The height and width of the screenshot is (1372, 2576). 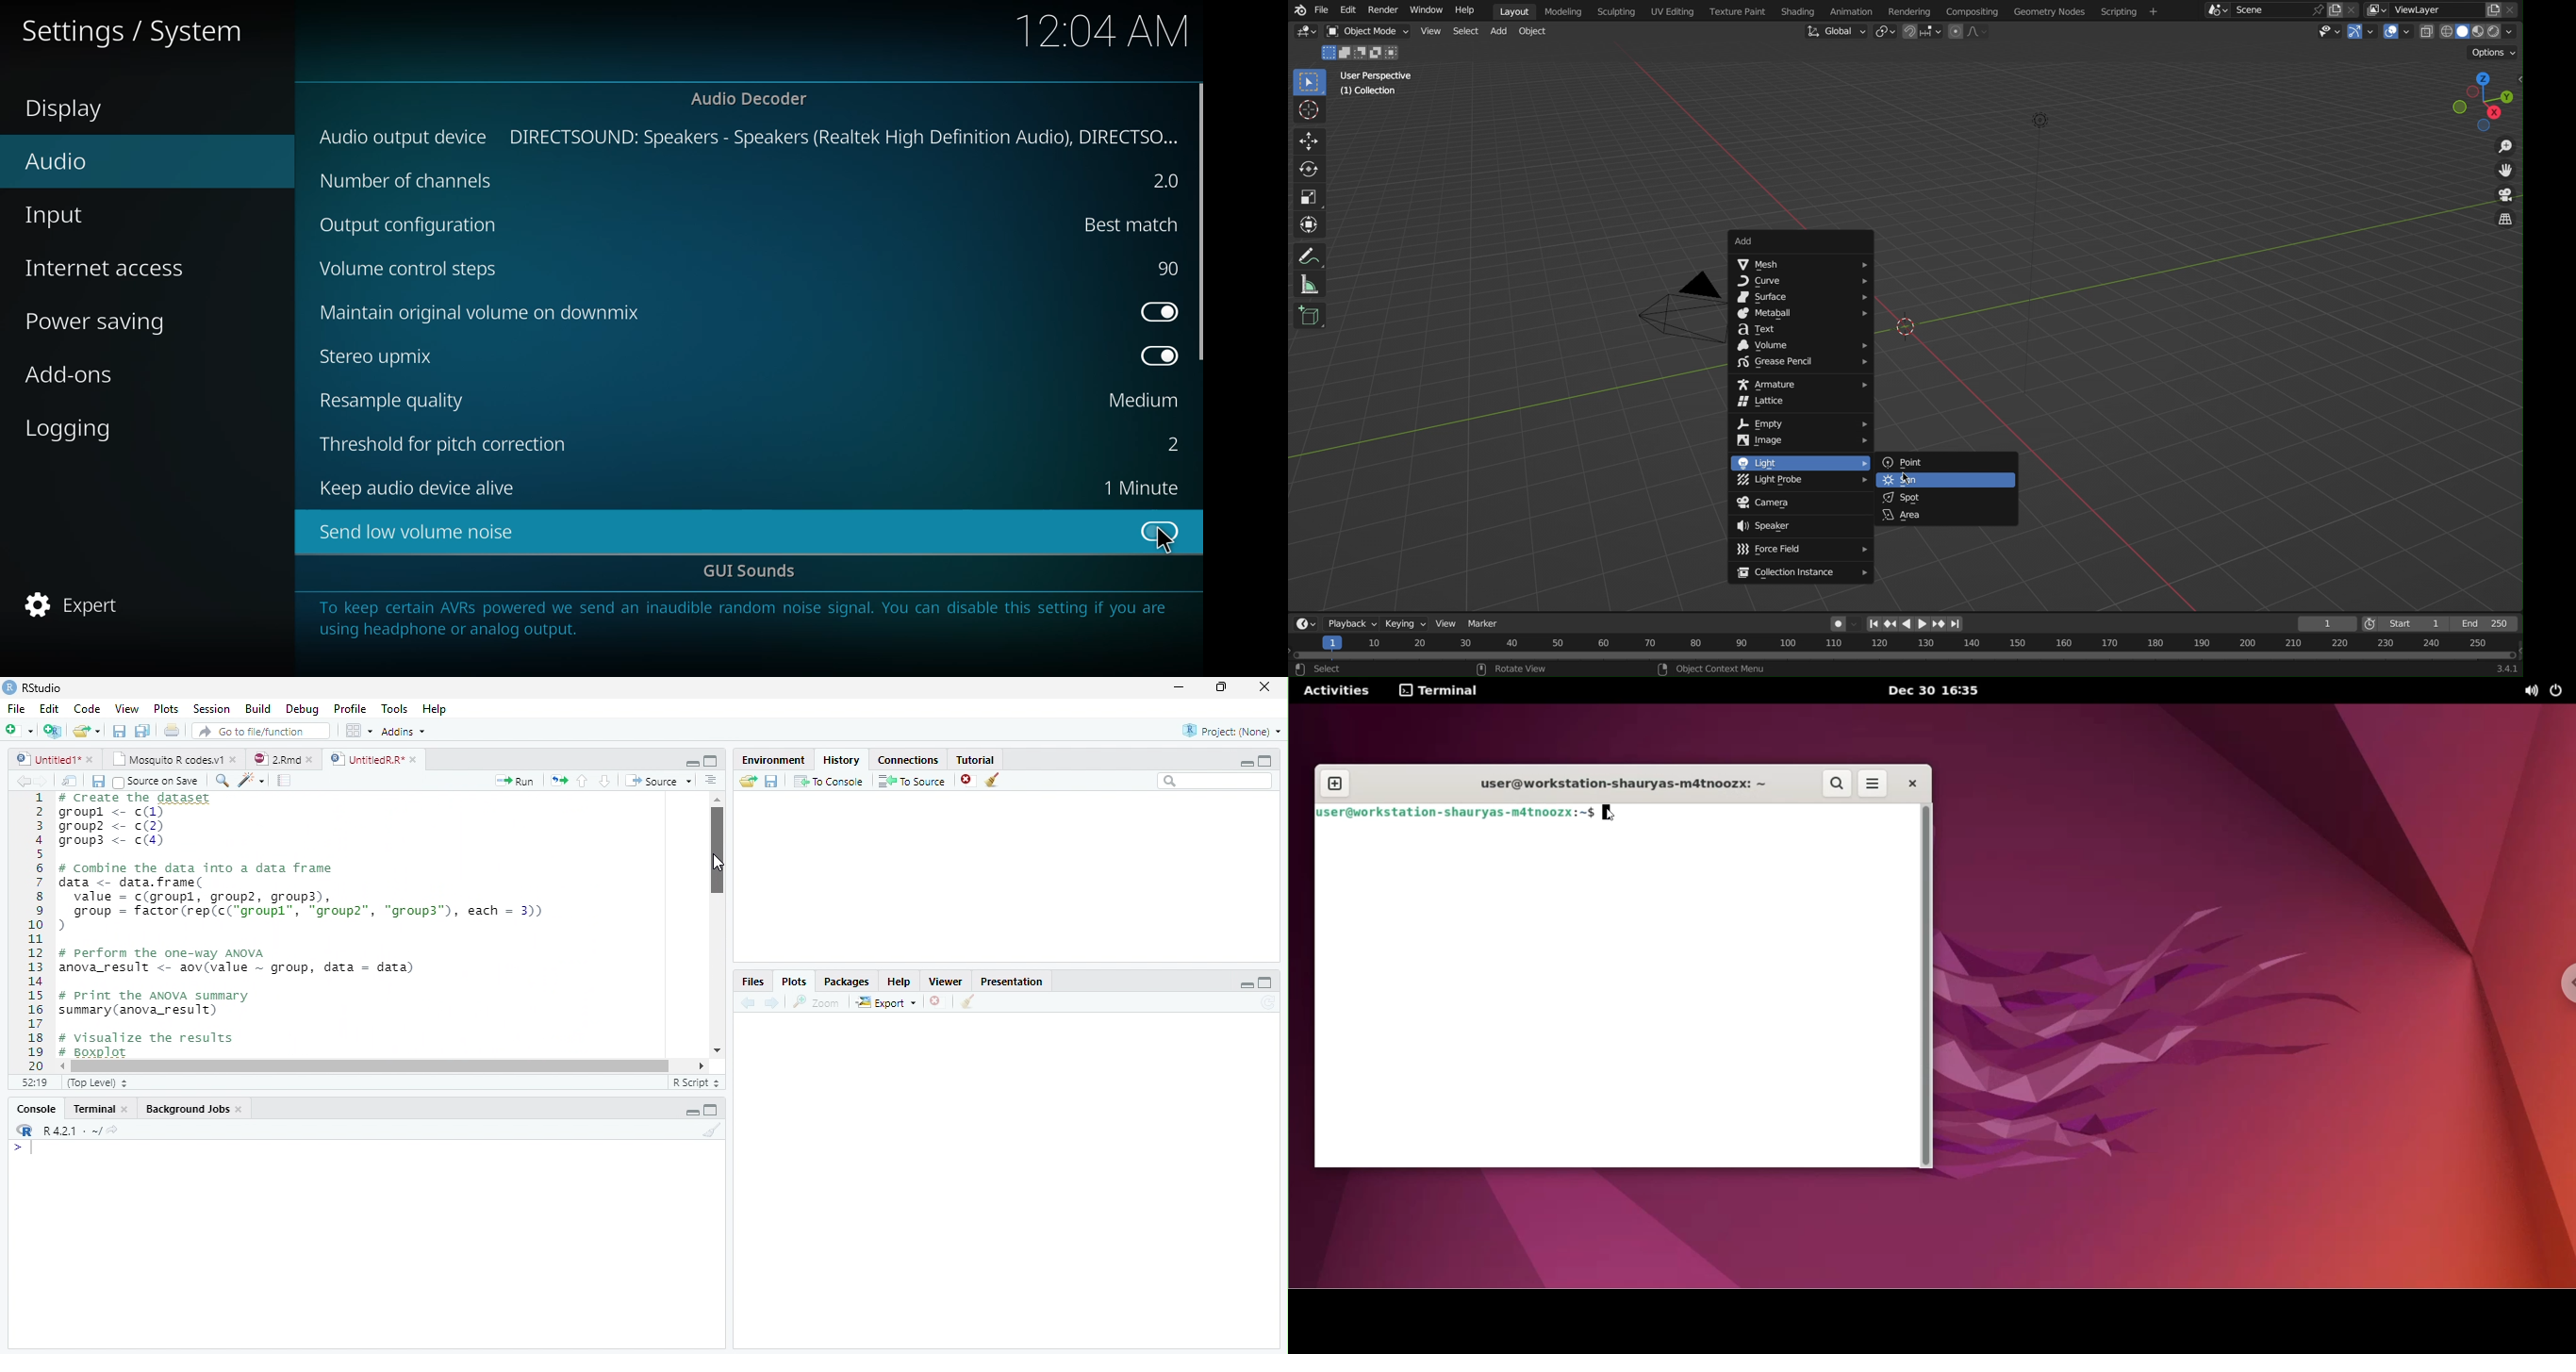 What do you see at coordinates (712, 1112) in the screenshot?
I see `Maximize` at bounding box center [712, 1112].